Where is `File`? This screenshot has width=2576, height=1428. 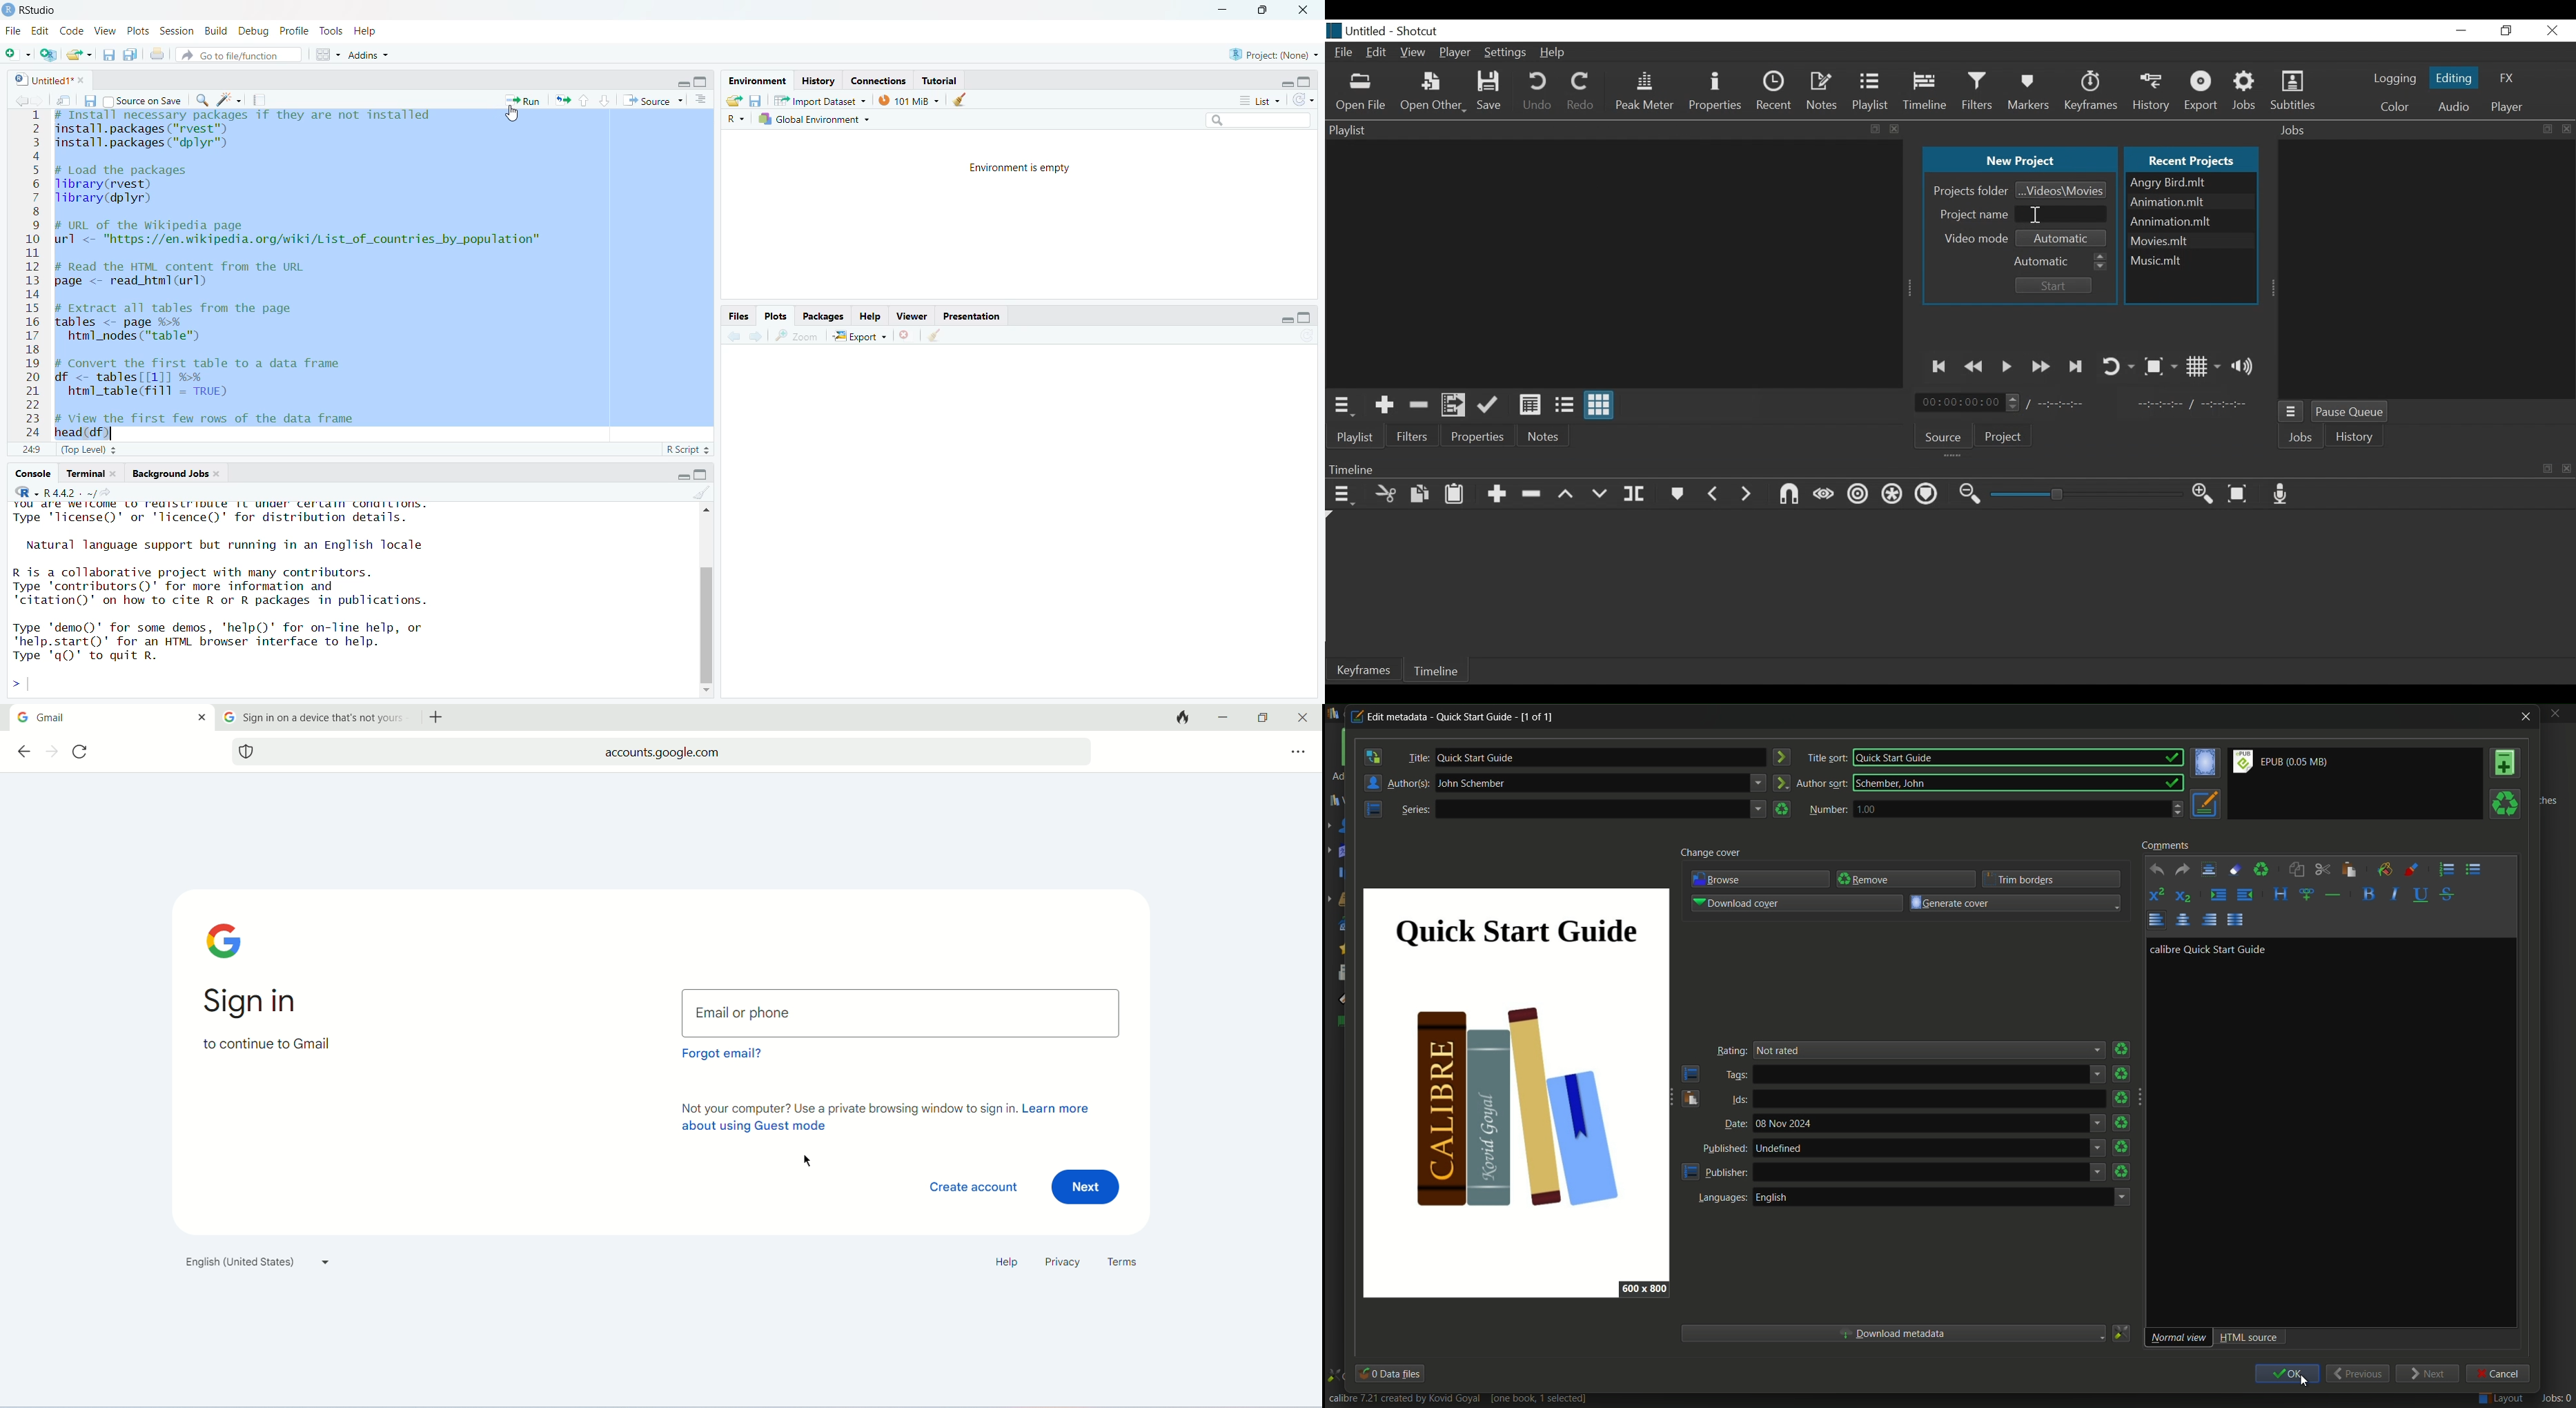 File is located at coordinates (1344, 53).